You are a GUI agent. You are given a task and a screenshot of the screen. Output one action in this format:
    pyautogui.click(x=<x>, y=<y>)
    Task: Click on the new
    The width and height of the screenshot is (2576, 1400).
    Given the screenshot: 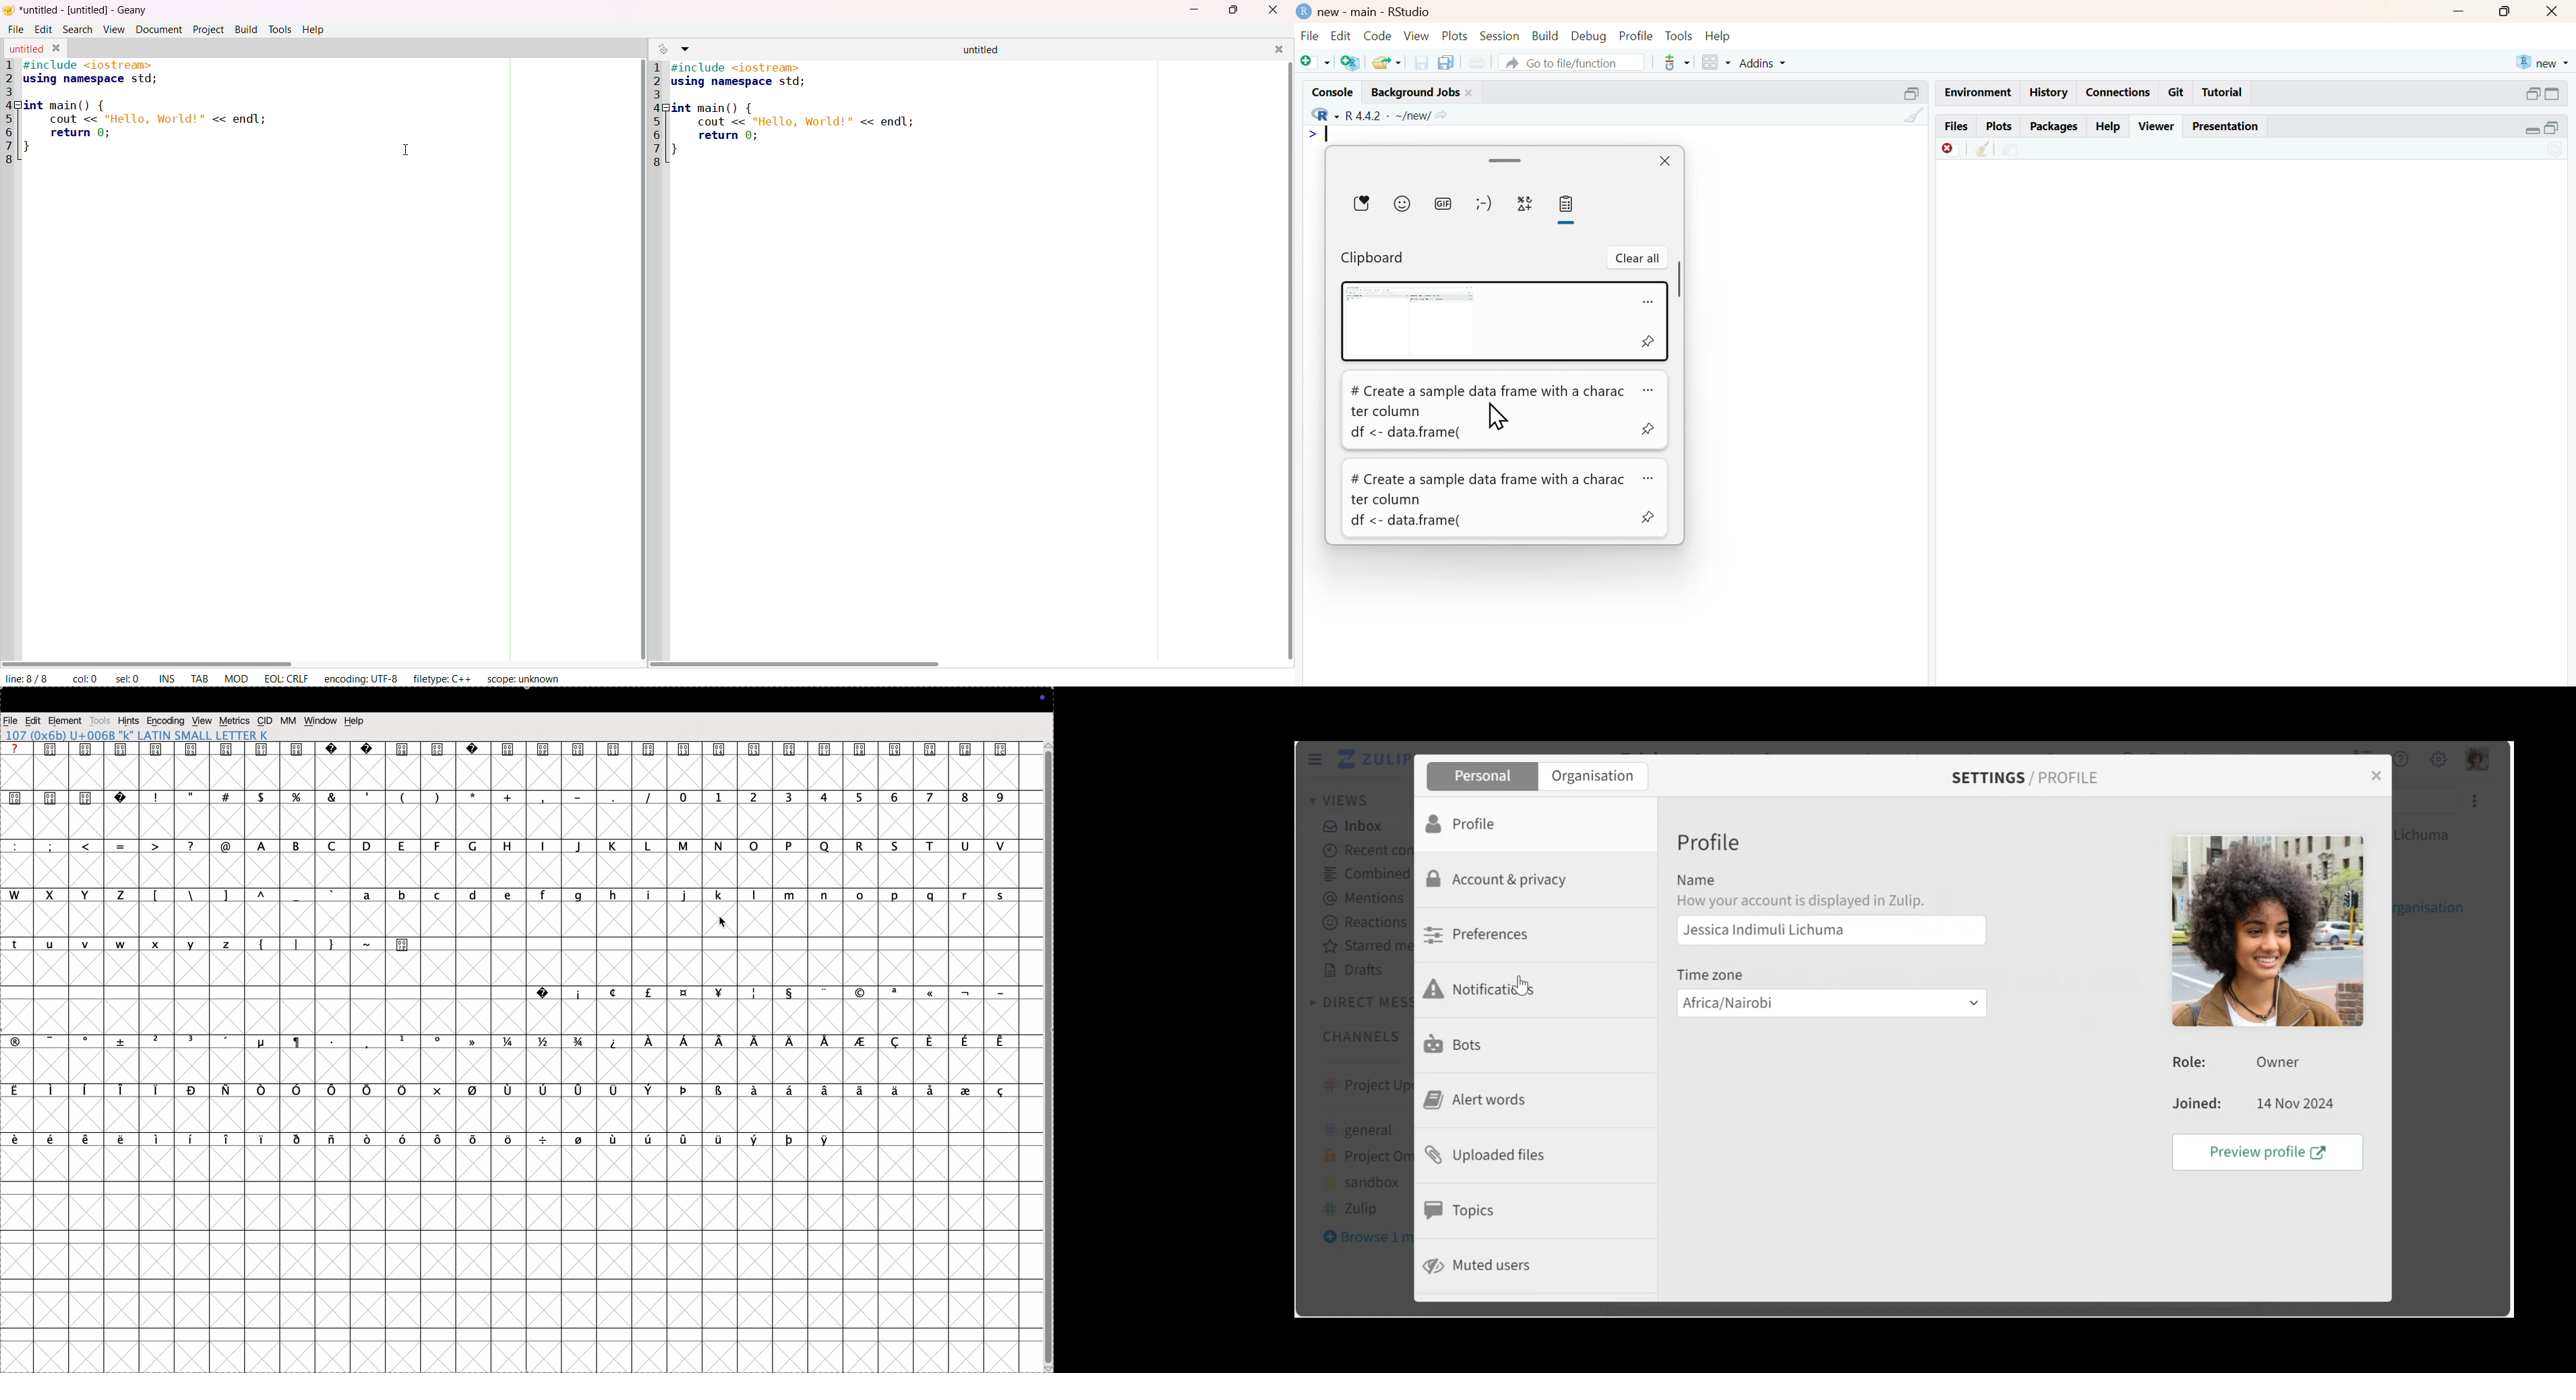 What is the action you would take?
    pyautogui.click(x=2543, y=62)
    